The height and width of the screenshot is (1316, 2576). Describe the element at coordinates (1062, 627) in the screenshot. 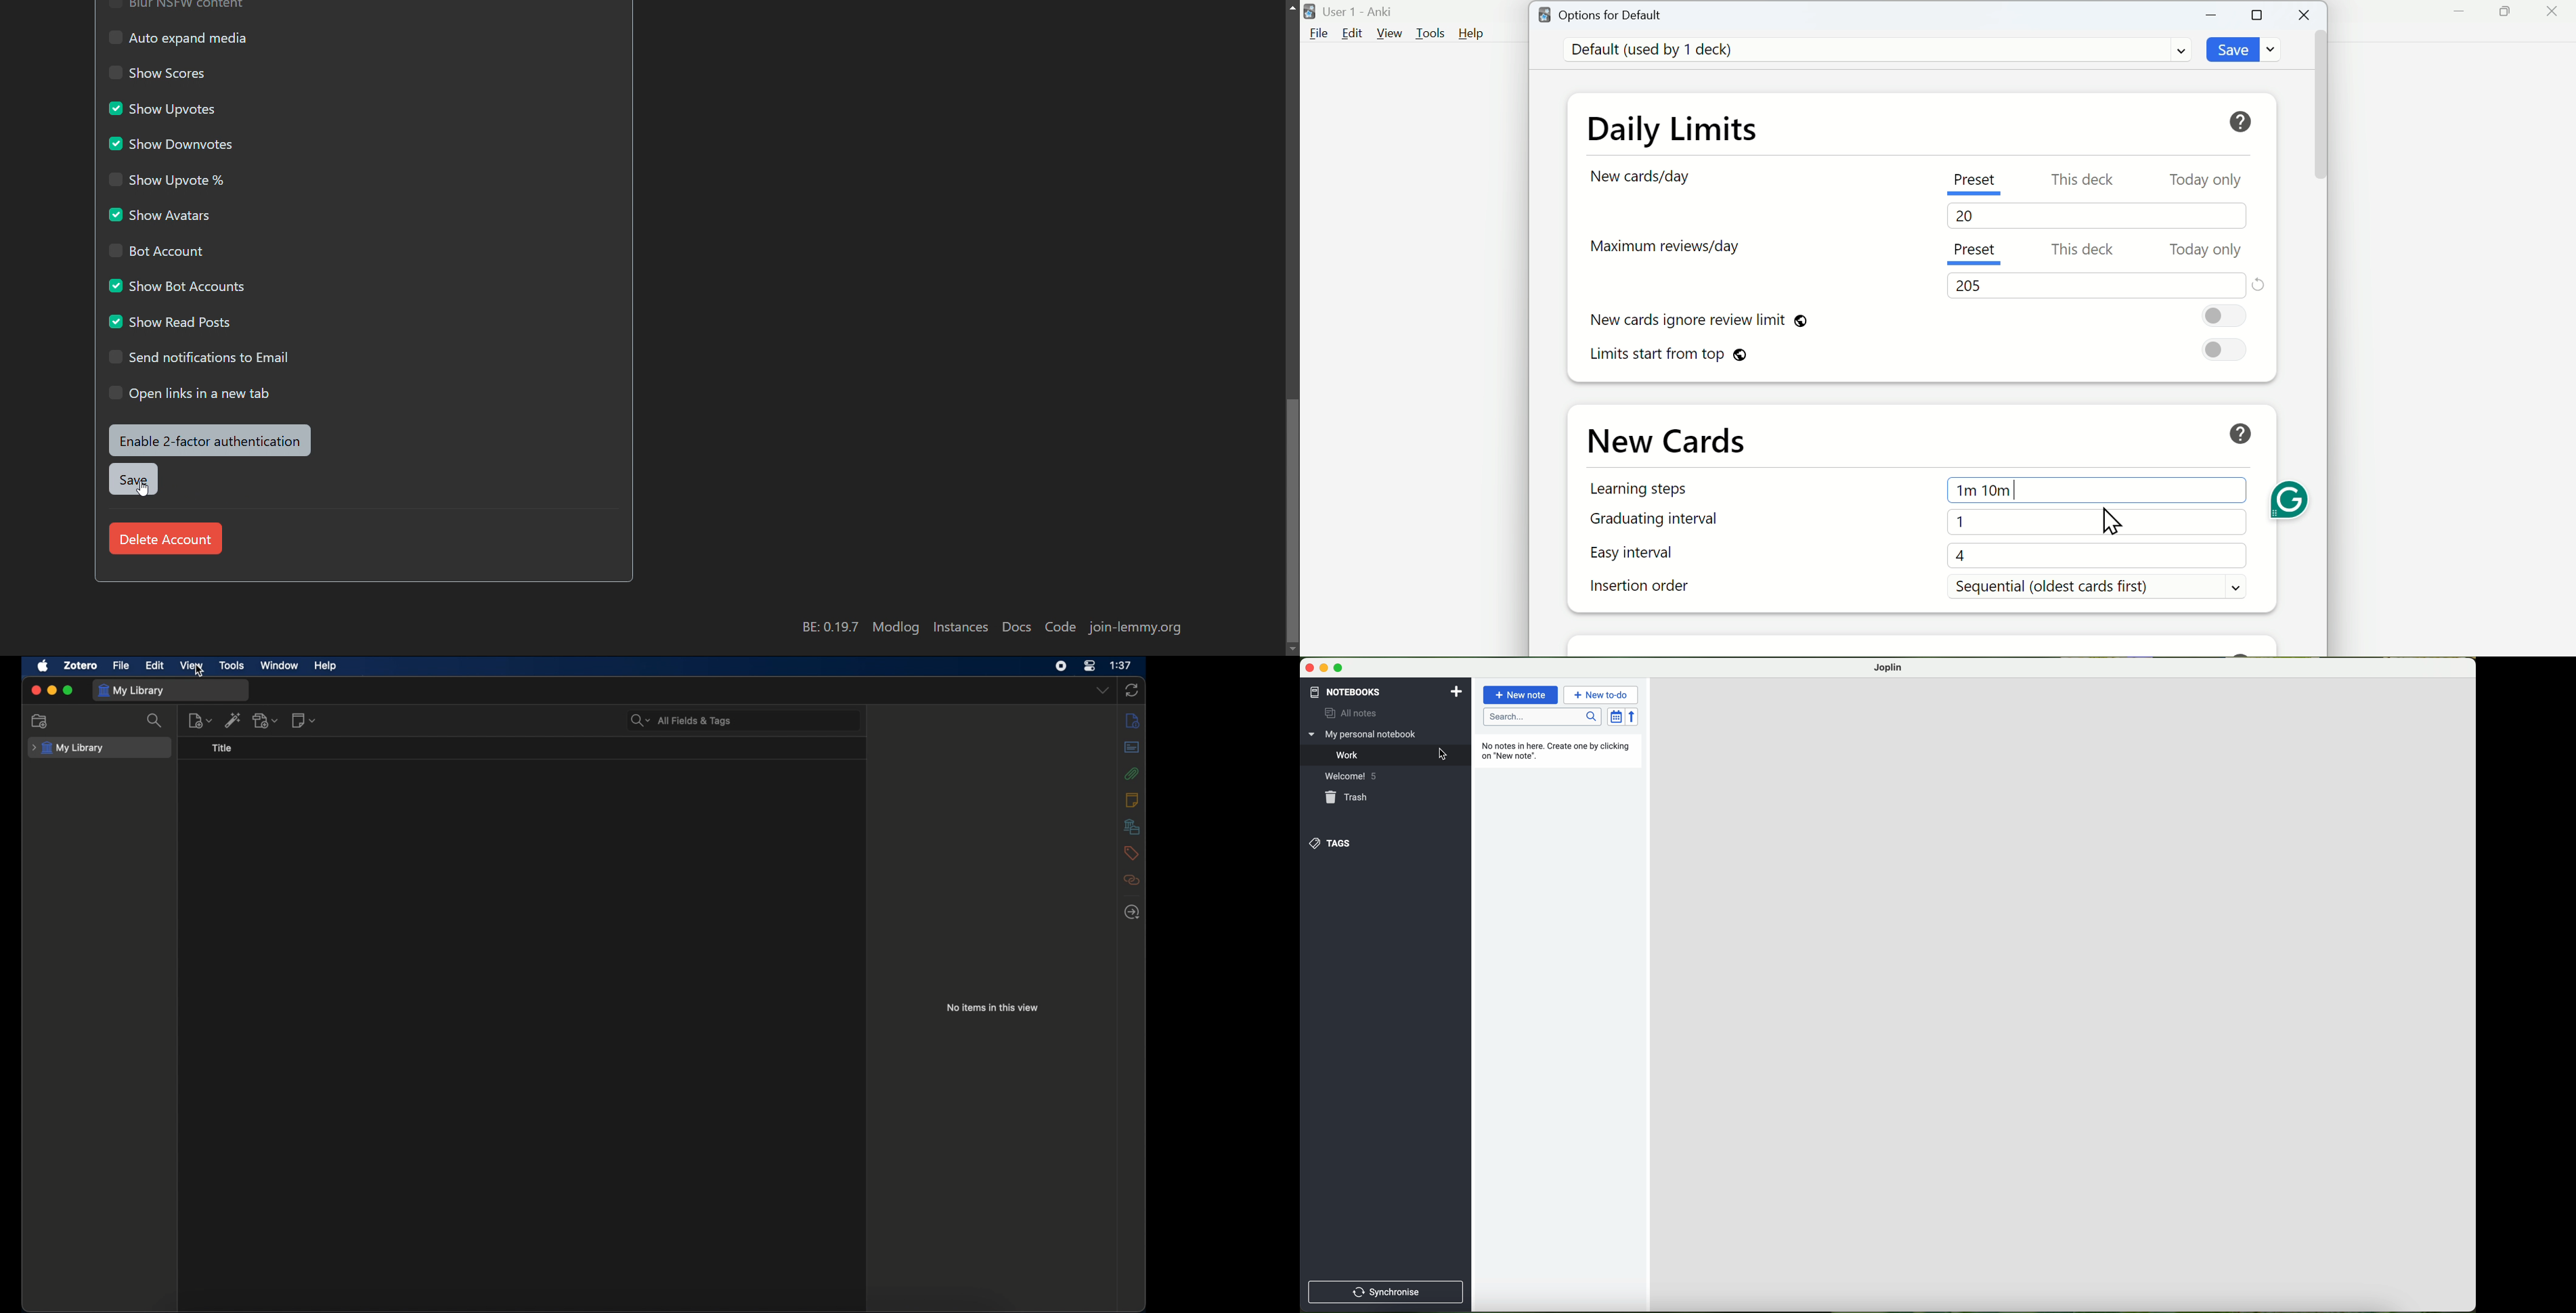

I see `code` at that location.